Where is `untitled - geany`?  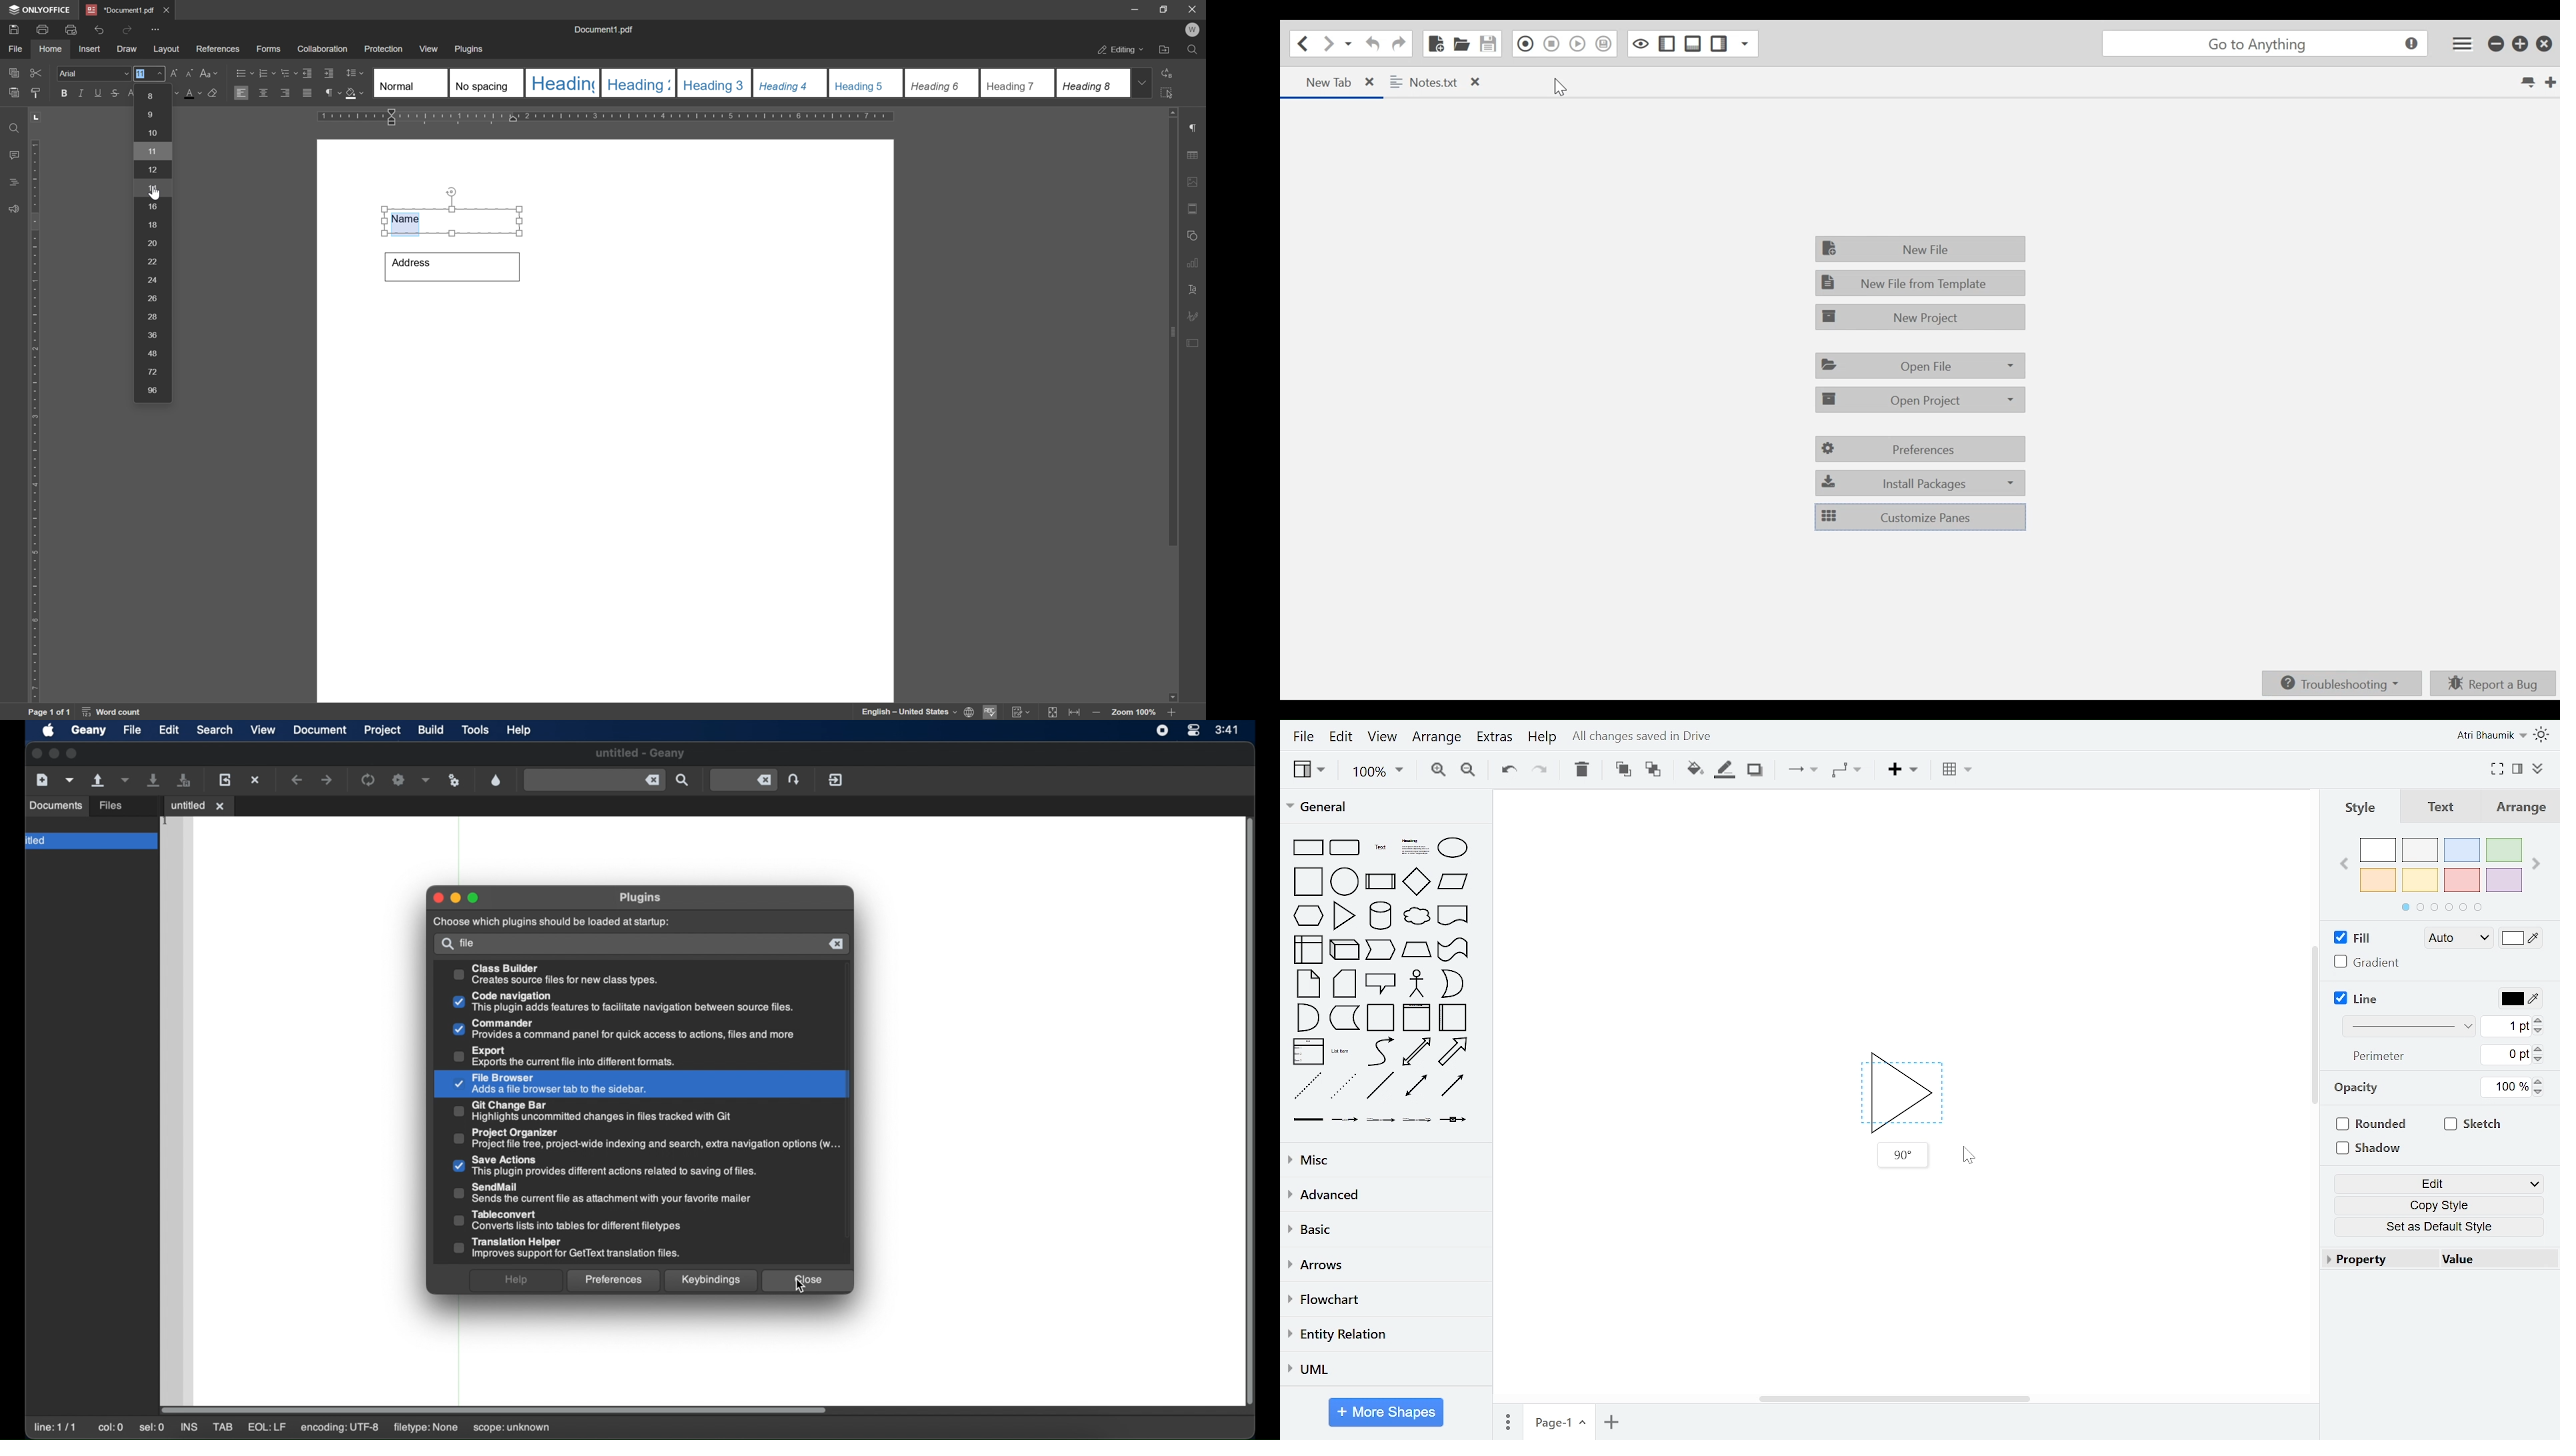
untitled - geany is located at coordinates (640, 753).